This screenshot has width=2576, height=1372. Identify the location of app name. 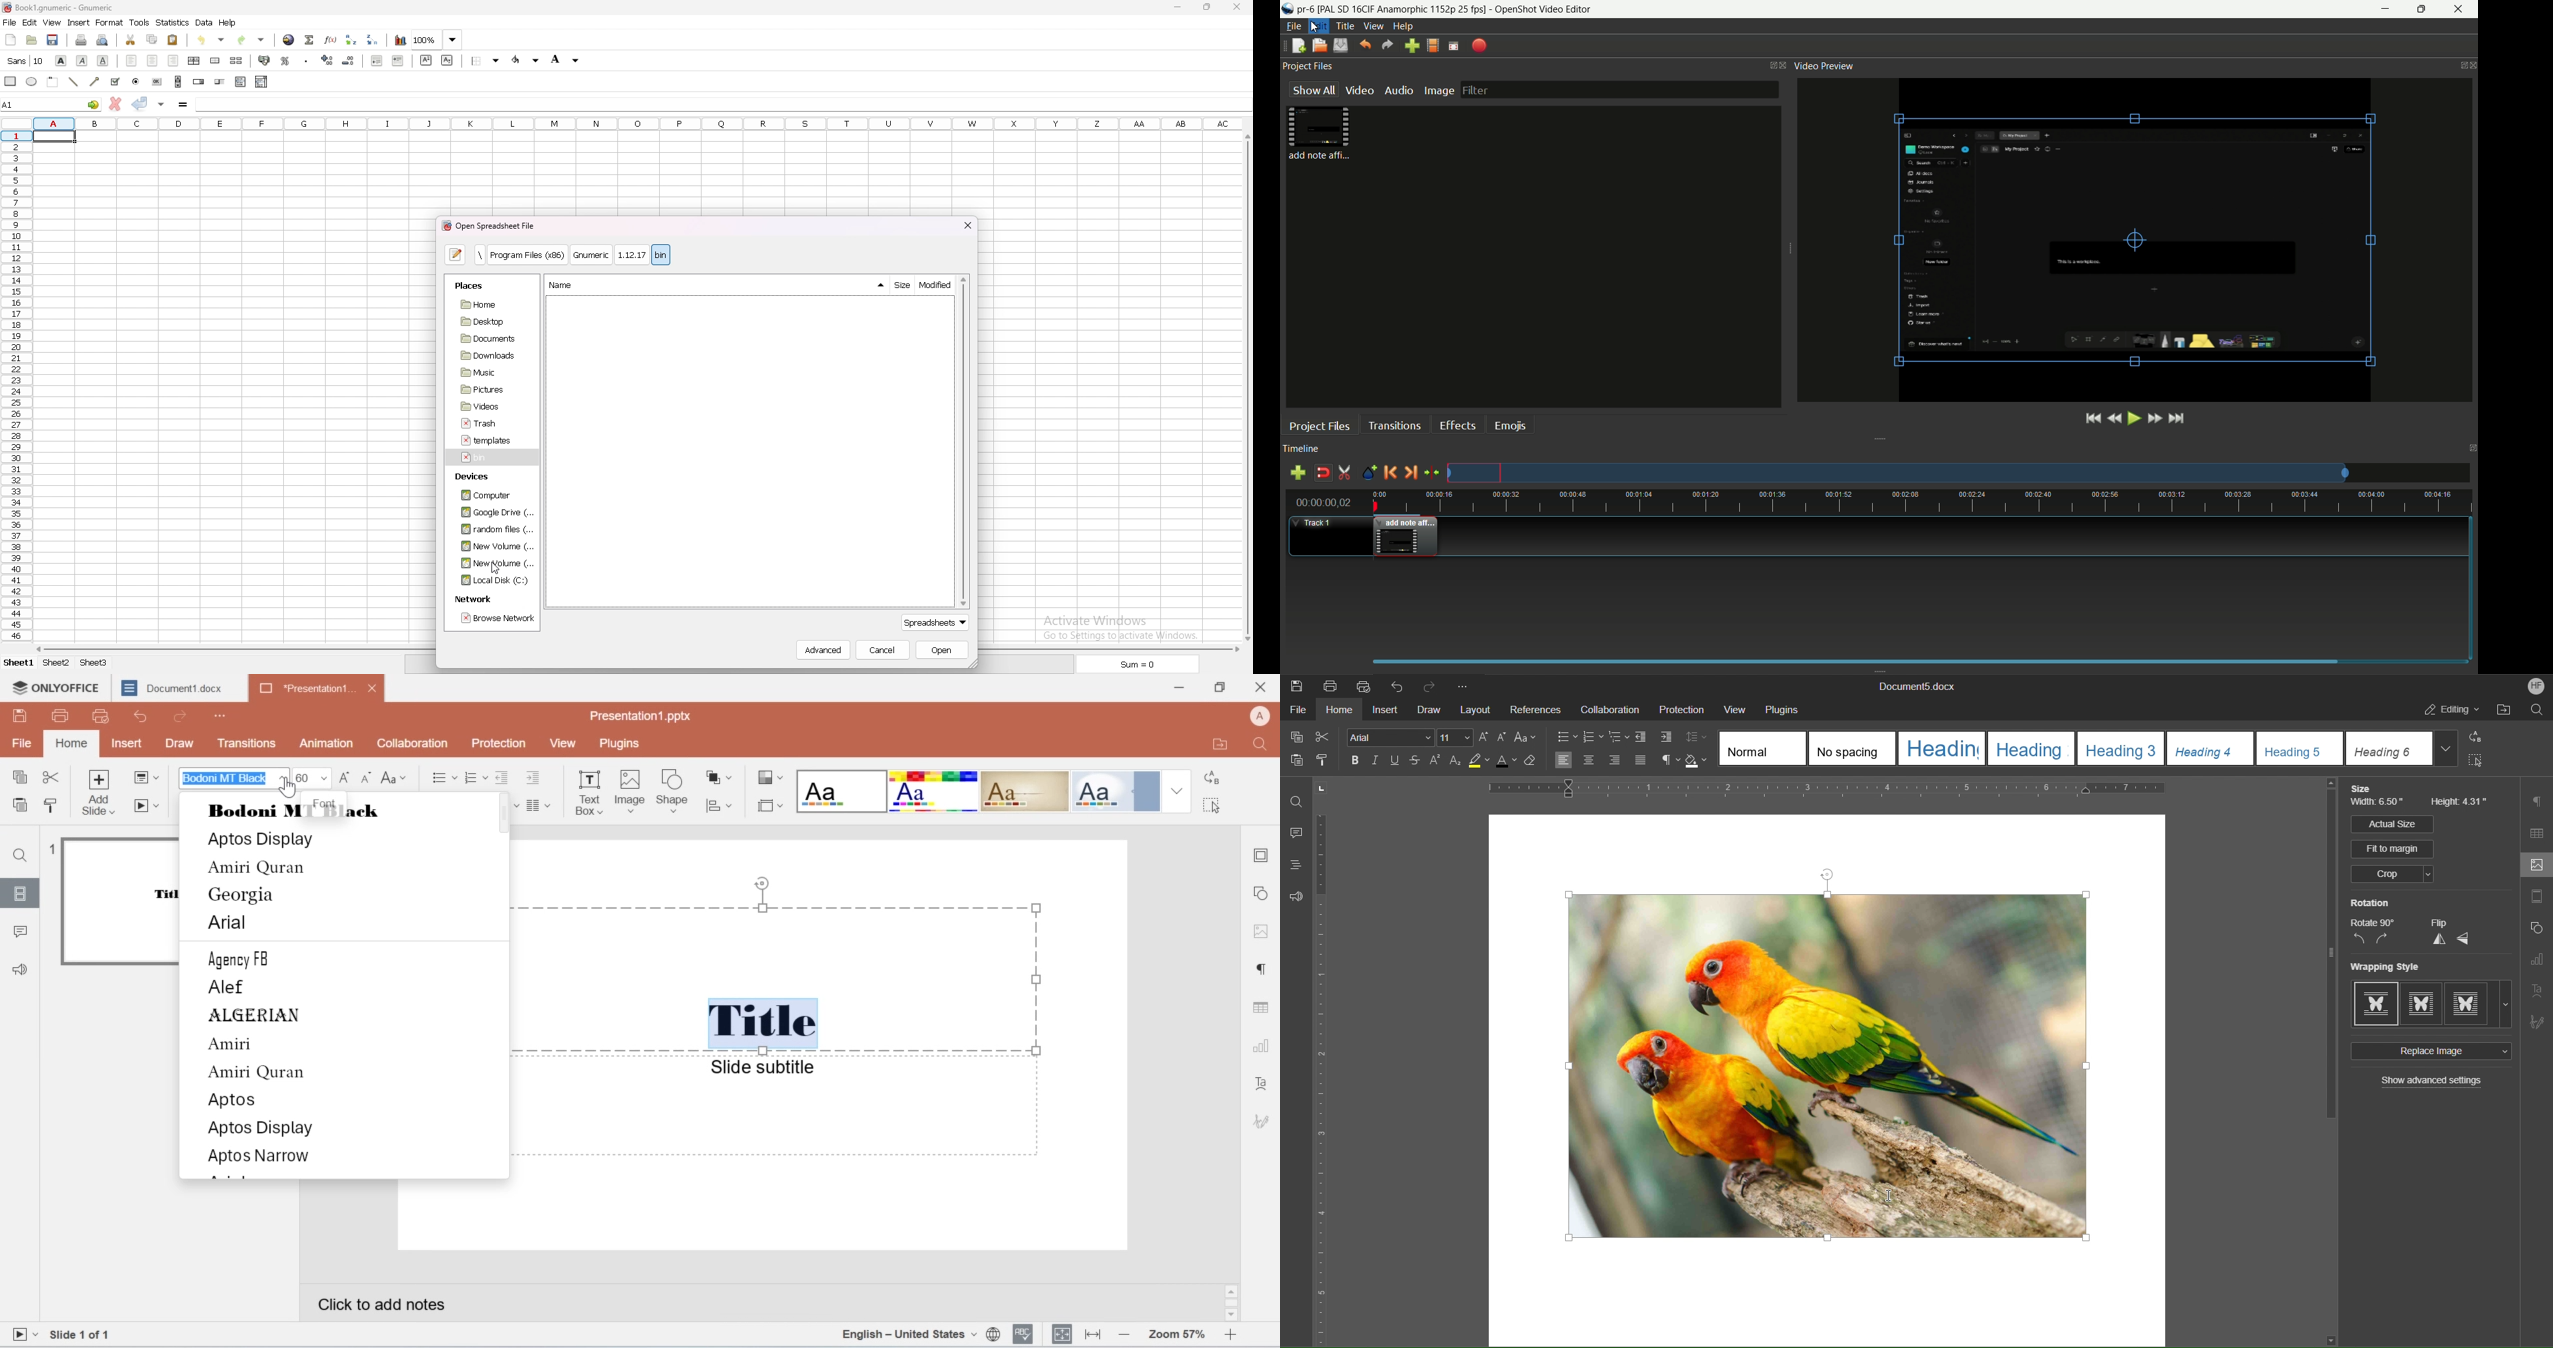
(1545, 10).